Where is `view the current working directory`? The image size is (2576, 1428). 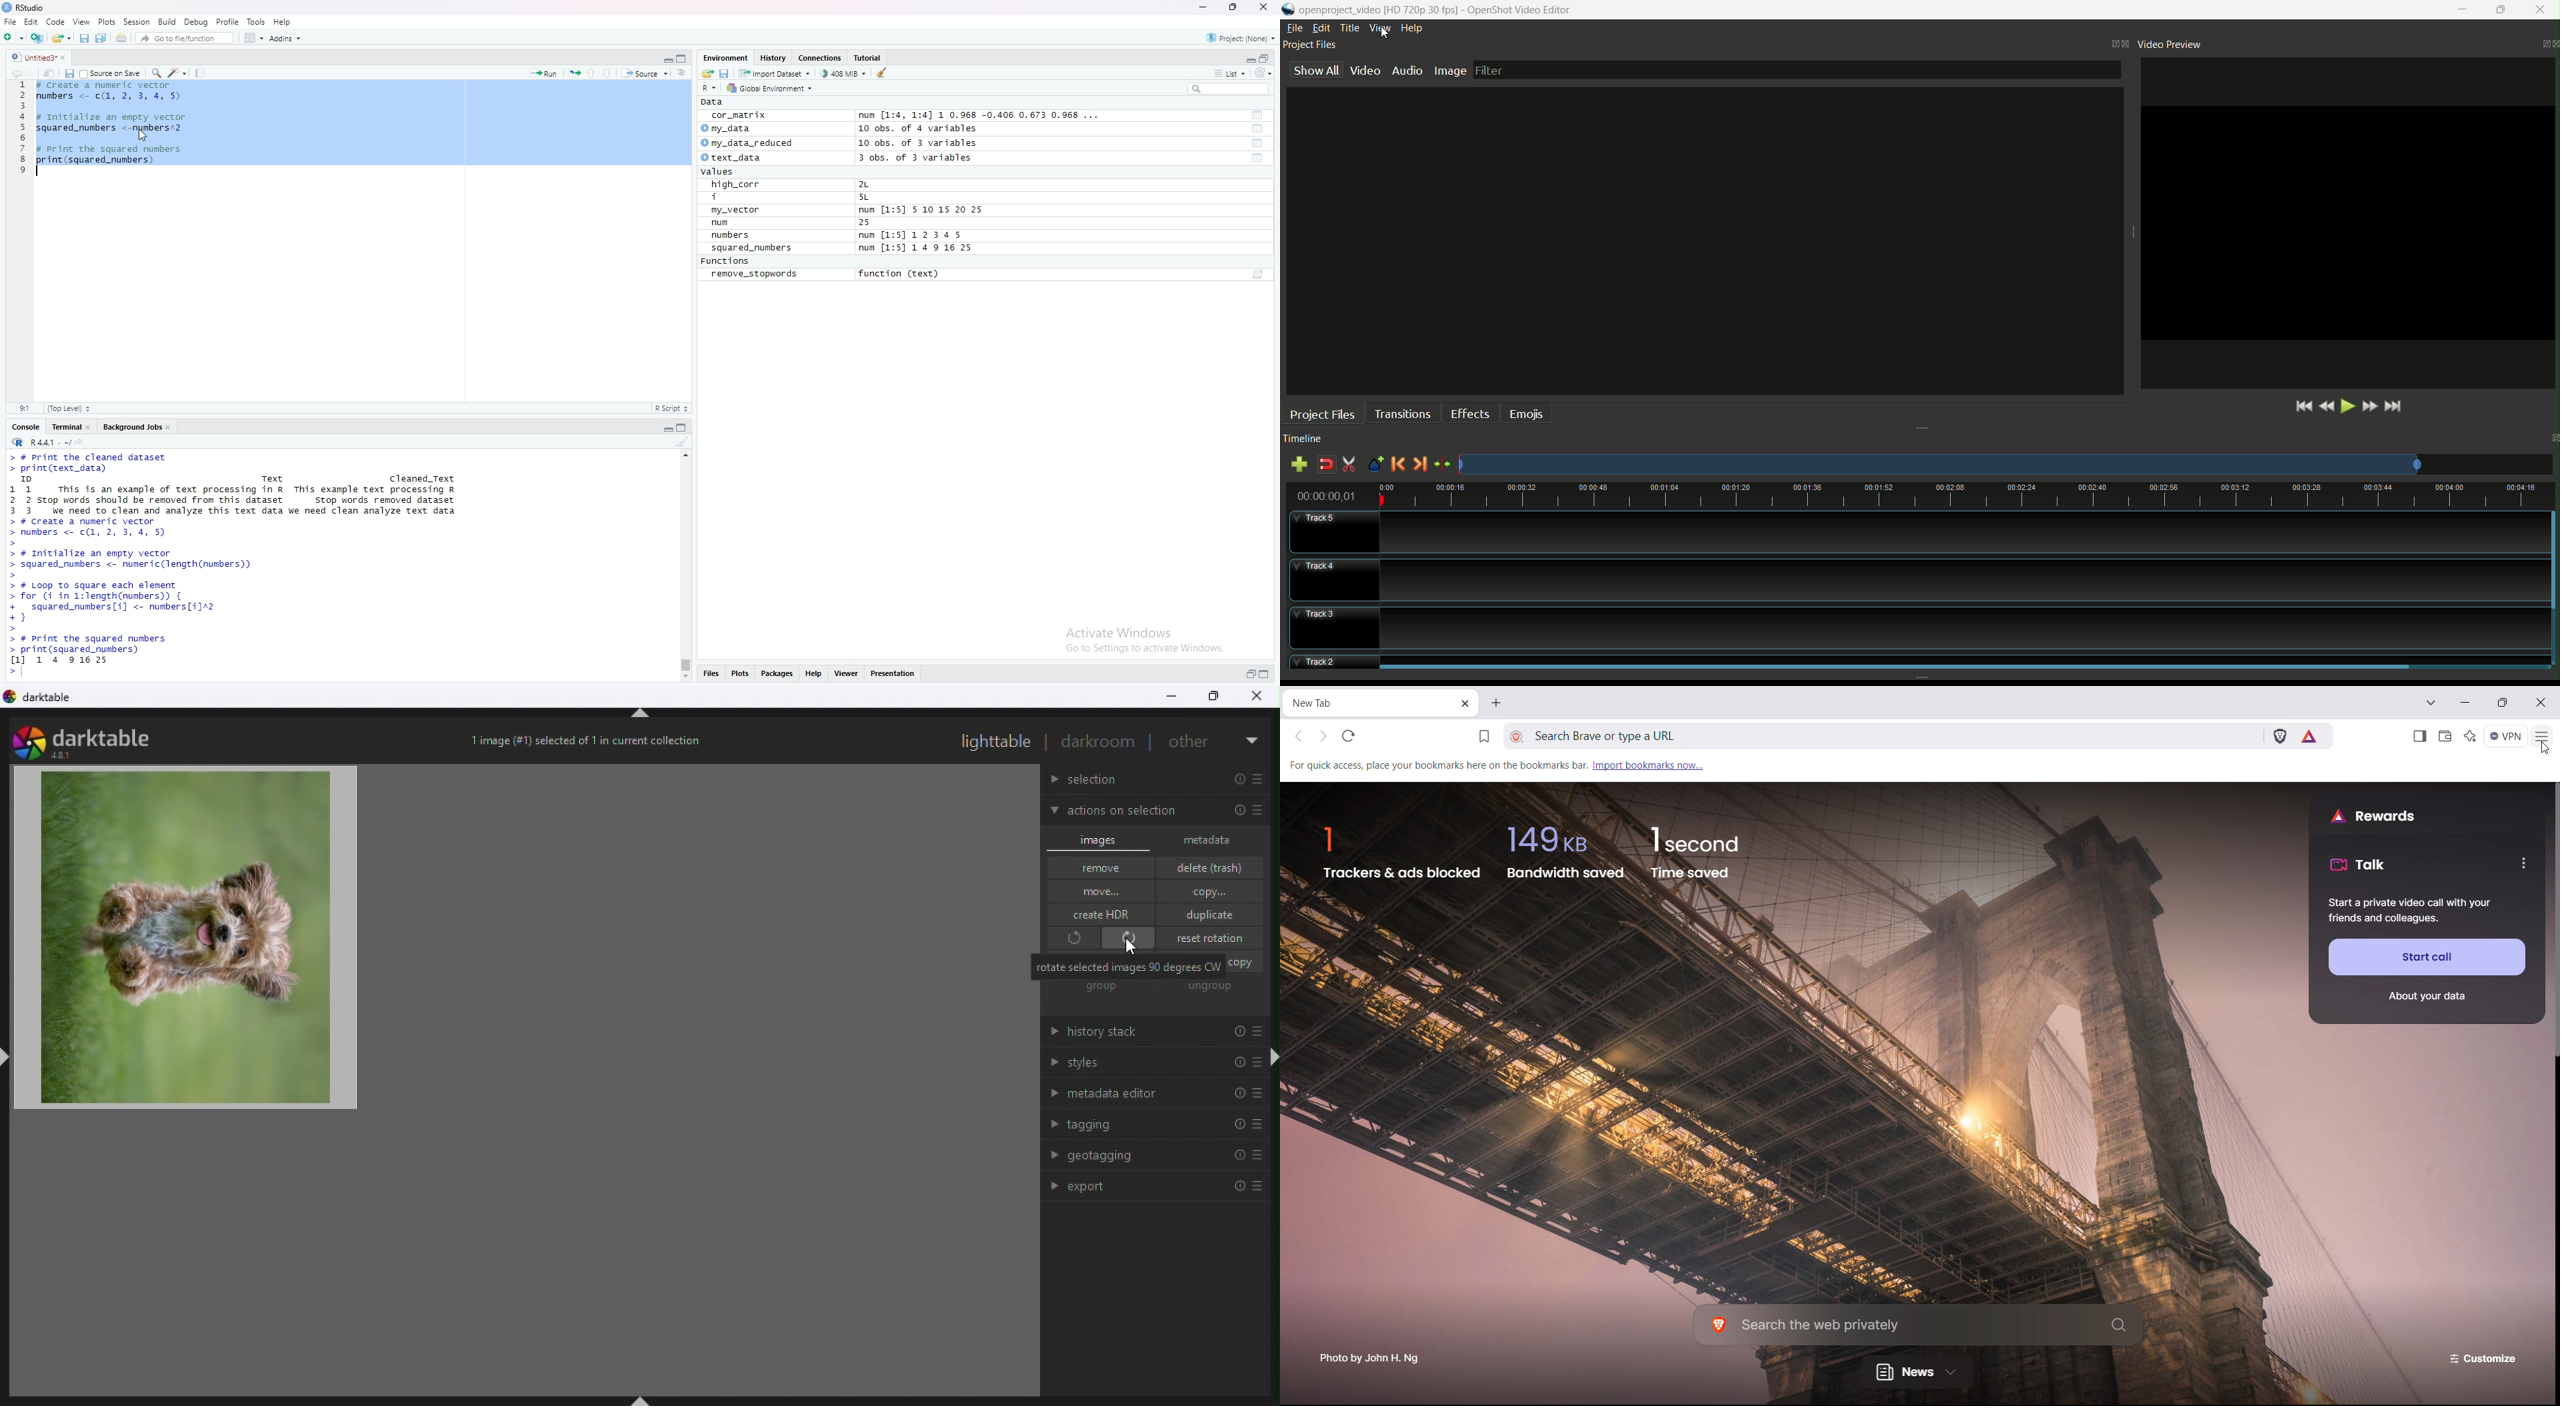
view the current working directory is located at coordinates (80, 441).